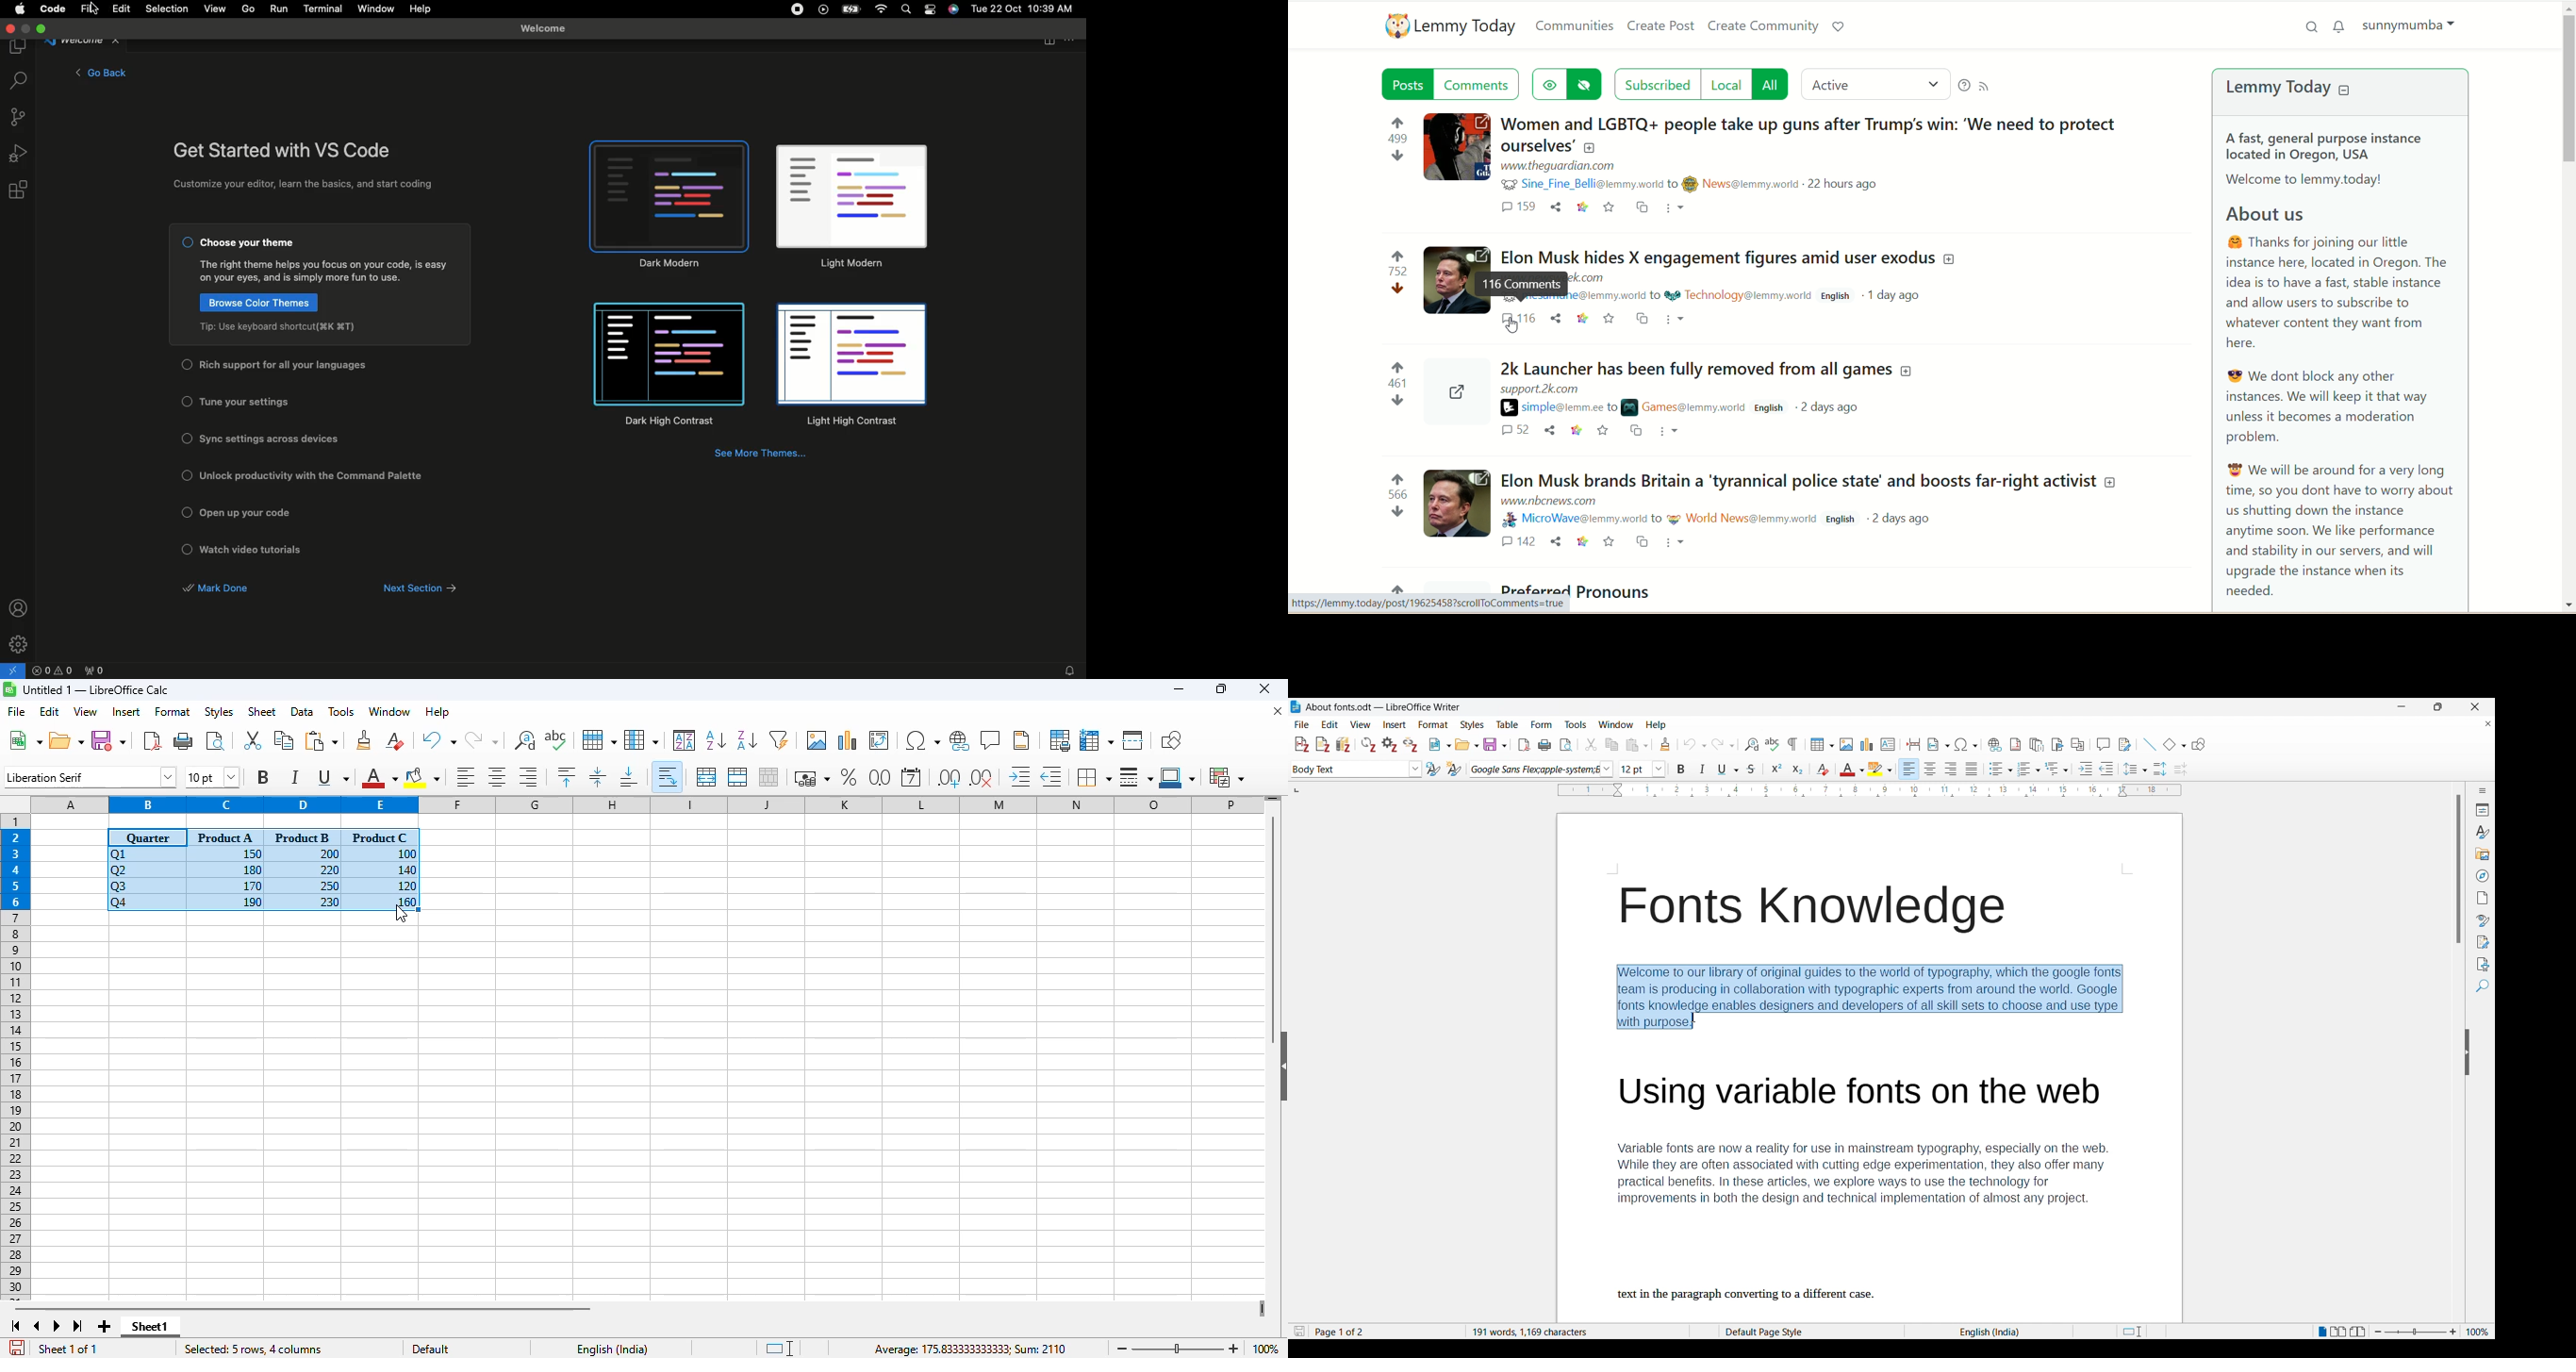  I want to click on Insert comment, so click(2104, 744).